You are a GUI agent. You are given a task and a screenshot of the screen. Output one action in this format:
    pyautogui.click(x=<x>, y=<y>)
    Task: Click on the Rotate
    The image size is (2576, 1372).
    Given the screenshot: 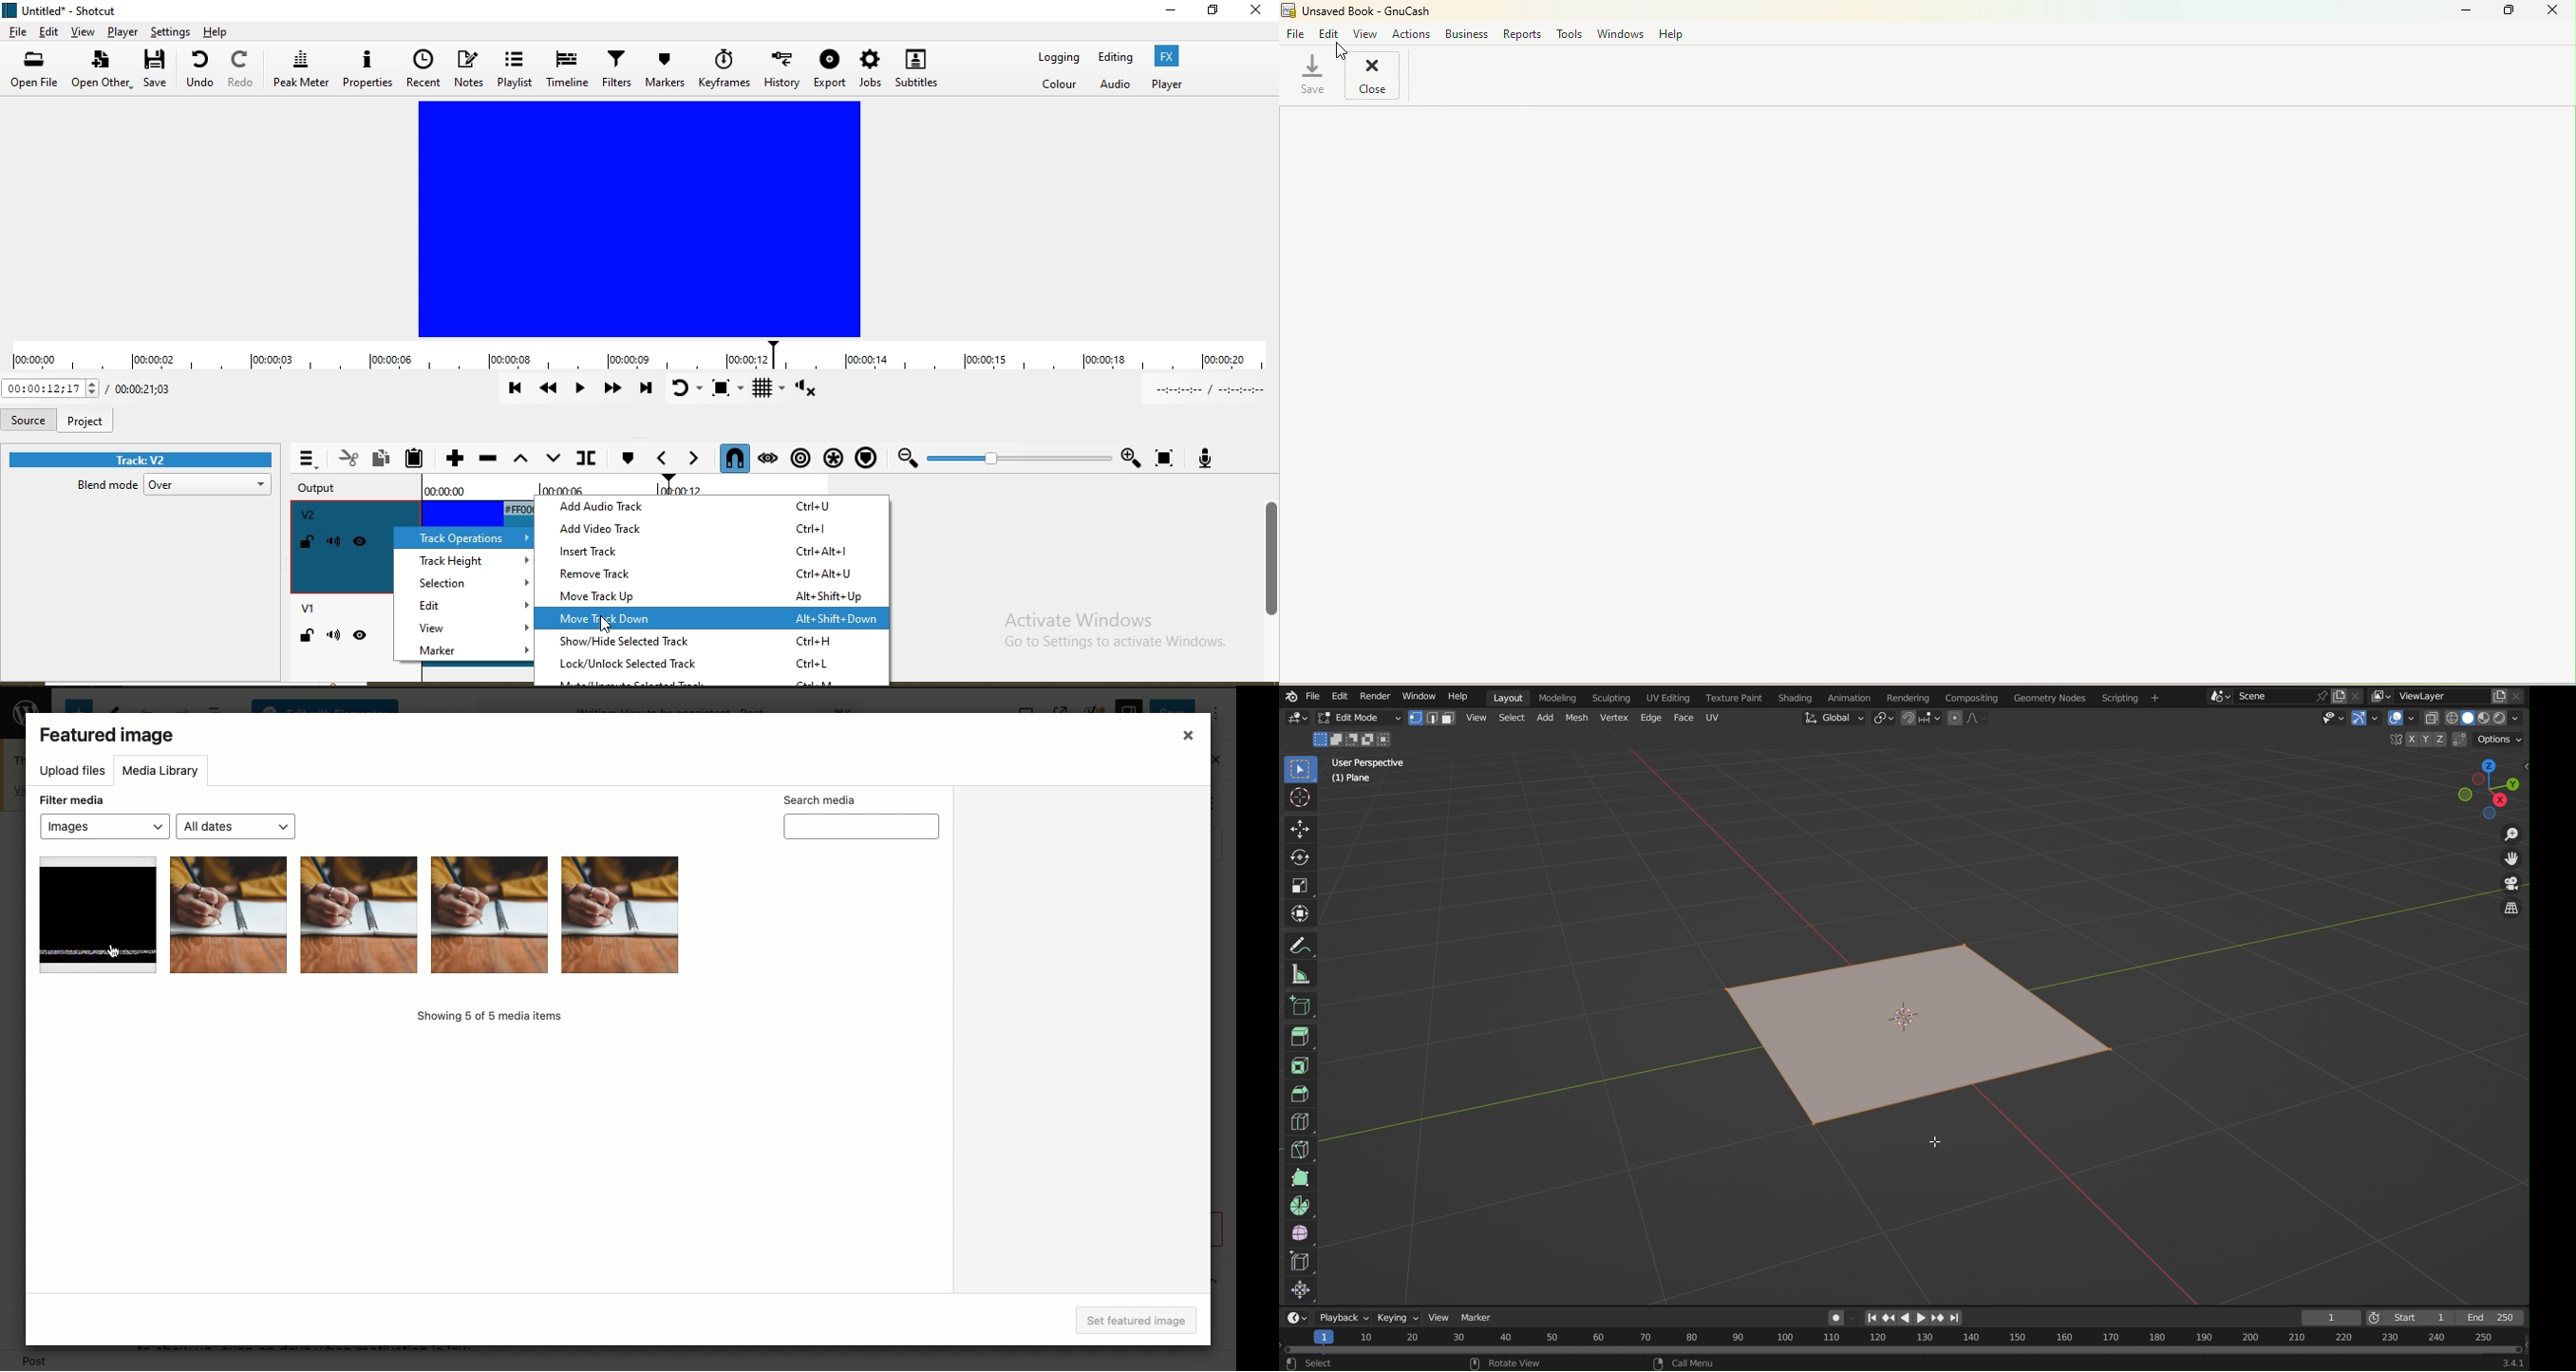 What is the action you would take?
    pyautogui.click(x=1302, y=857)
    